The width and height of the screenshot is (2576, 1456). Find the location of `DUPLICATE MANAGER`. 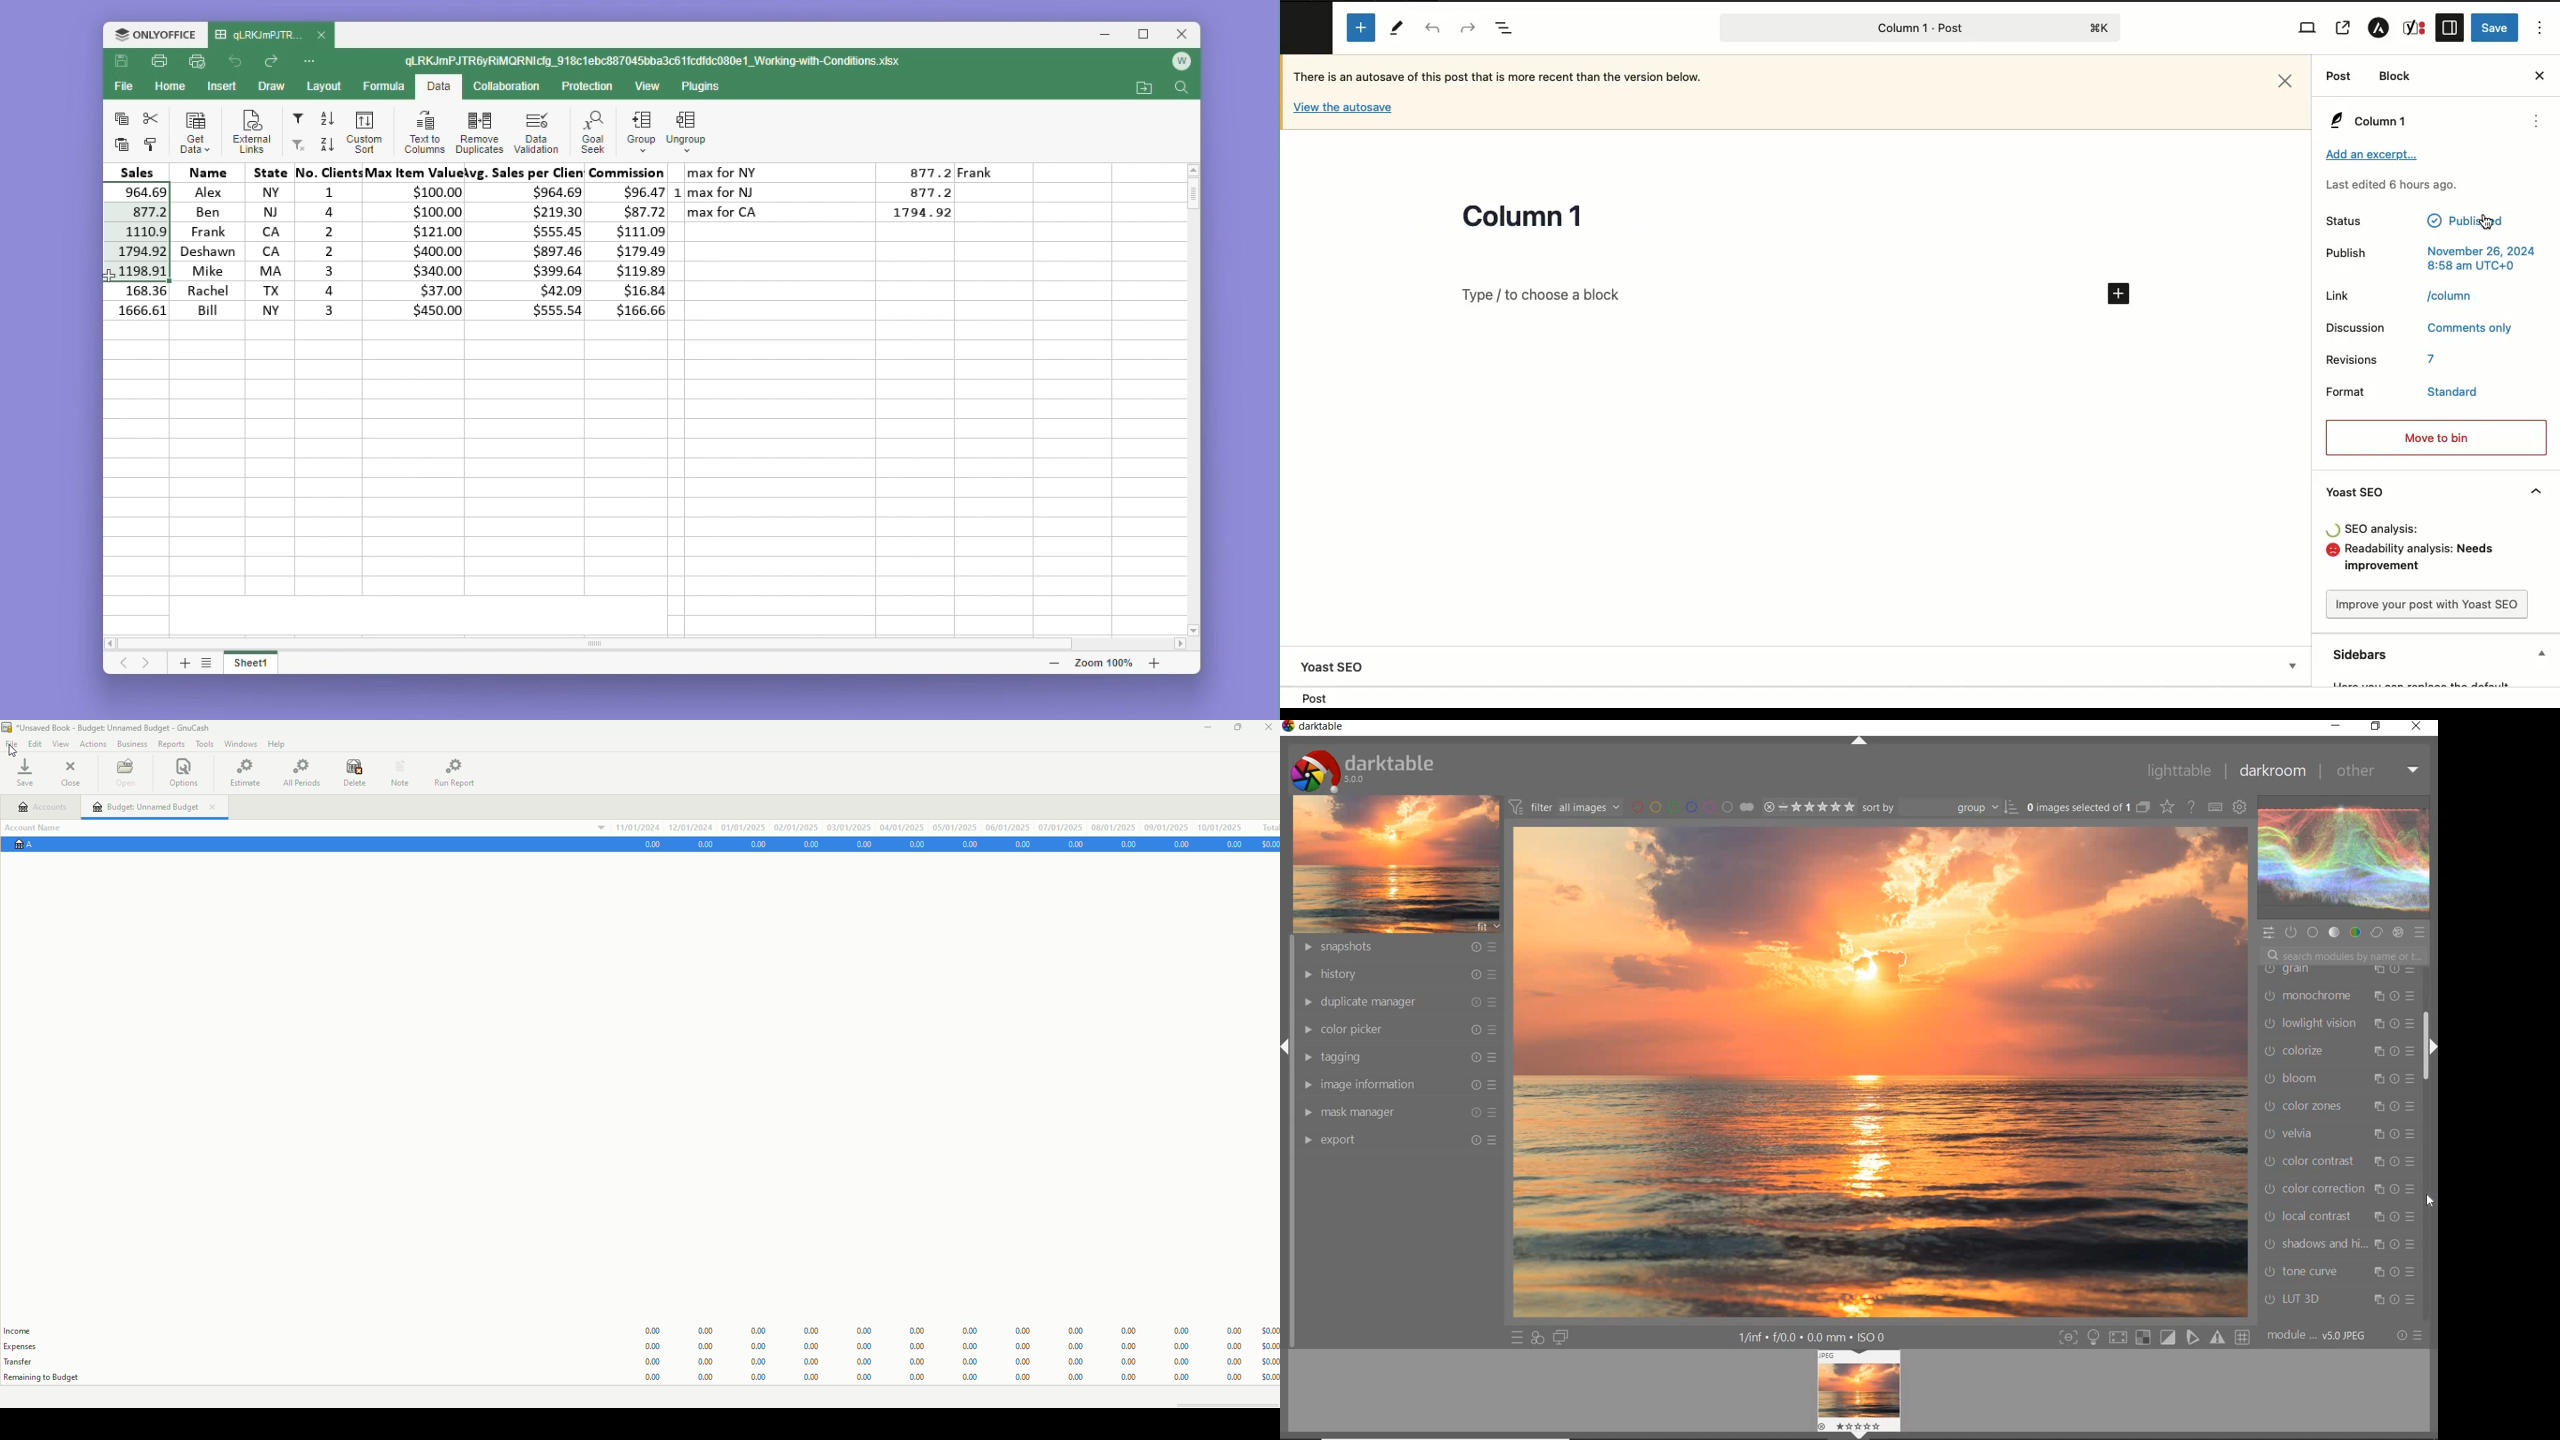

DUPLICATE MANAGER is located at coordinates (1397, 1000).